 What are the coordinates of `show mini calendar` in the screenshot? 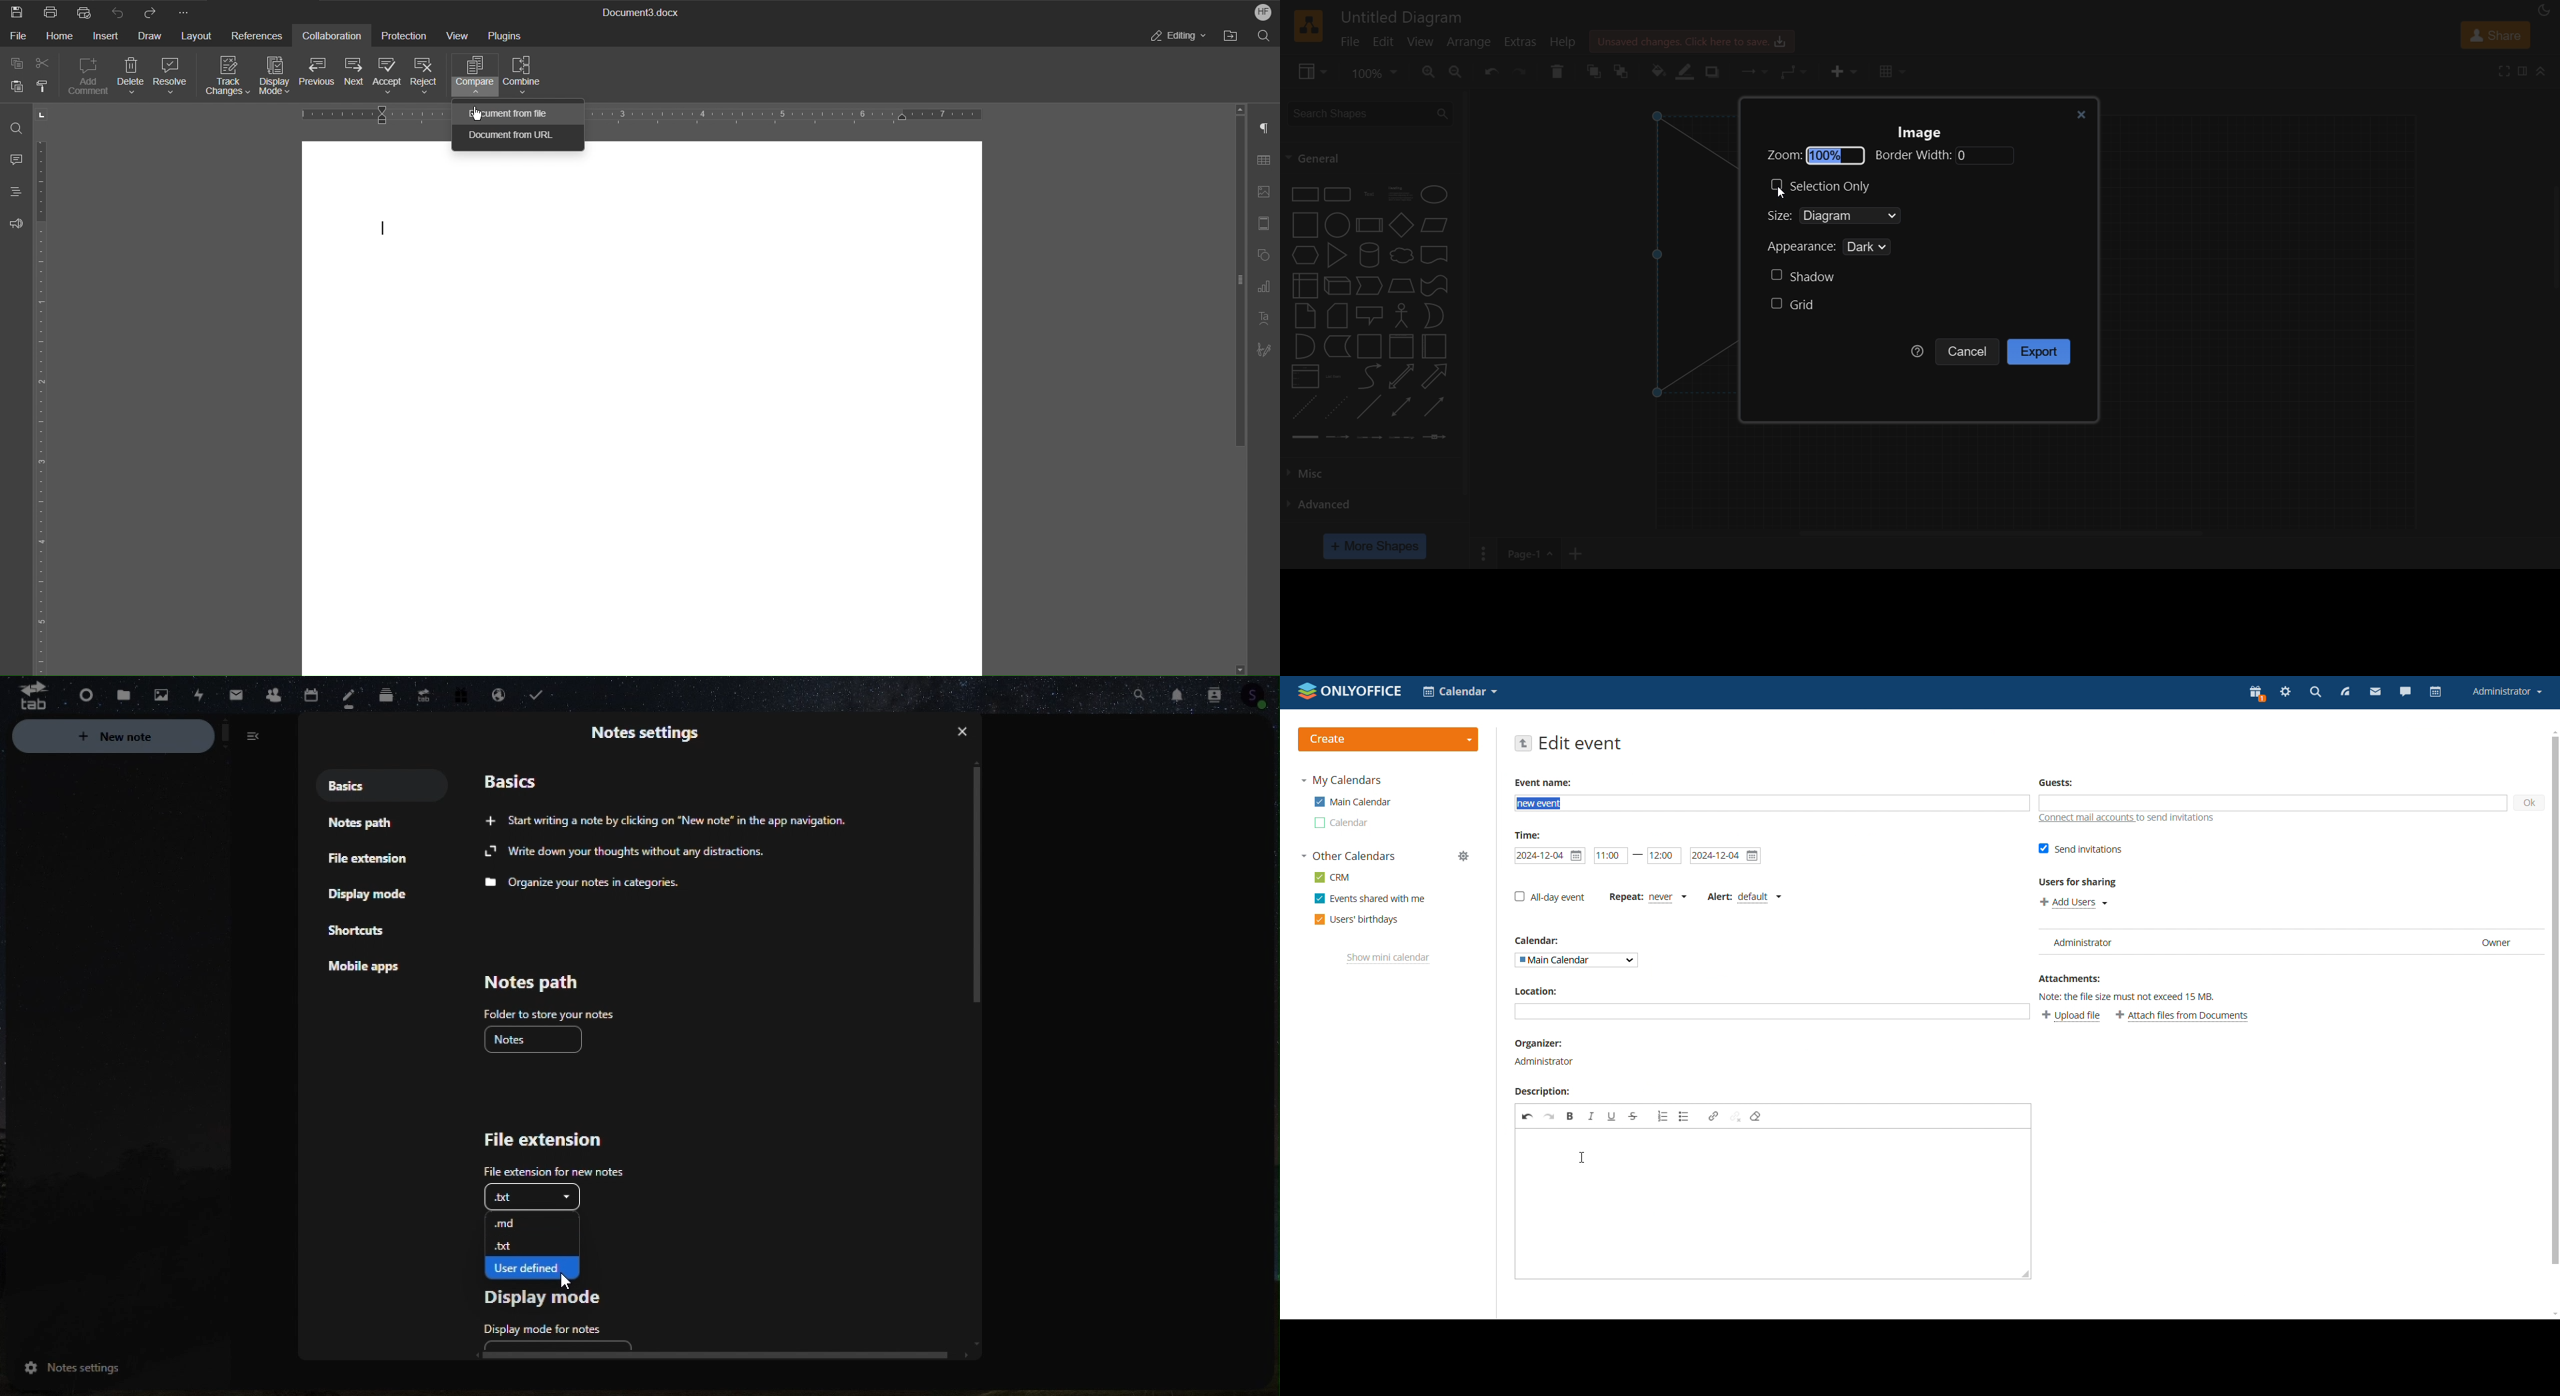 It's located at (1388, 959).